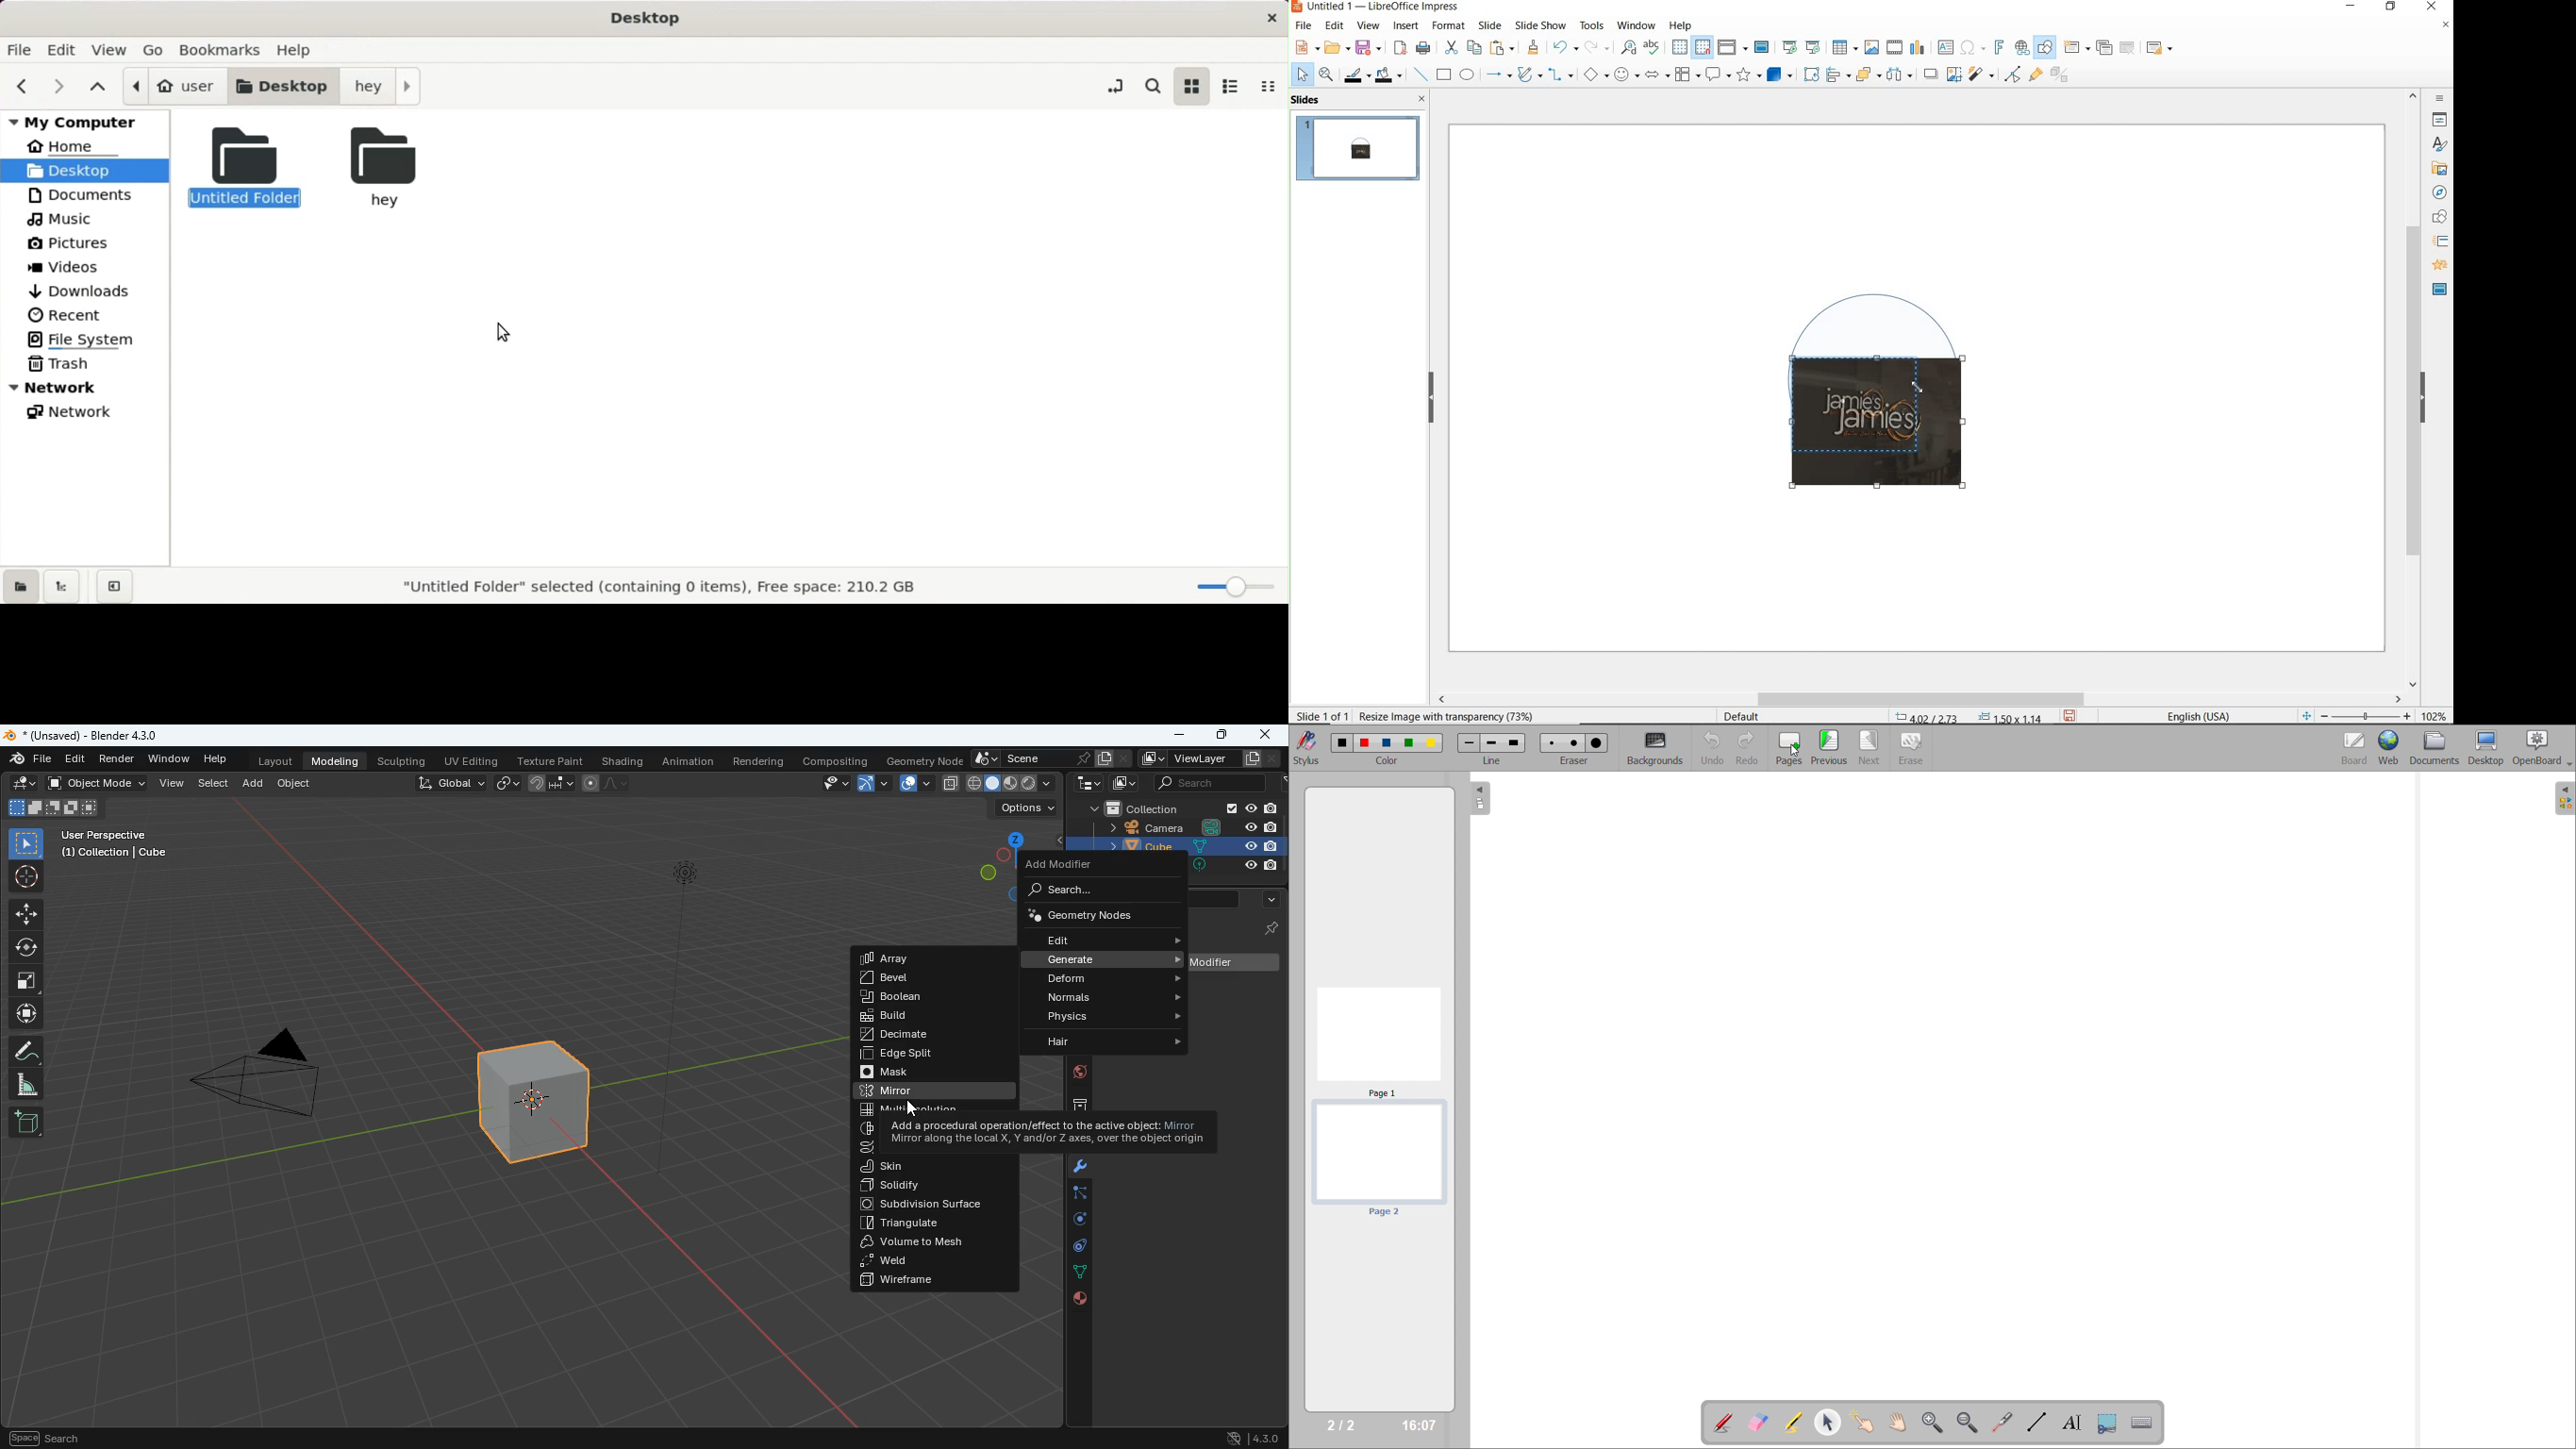 The width and height of the screenshot is (2576, 1456). I want to click on zoom, so click(1234, 589).